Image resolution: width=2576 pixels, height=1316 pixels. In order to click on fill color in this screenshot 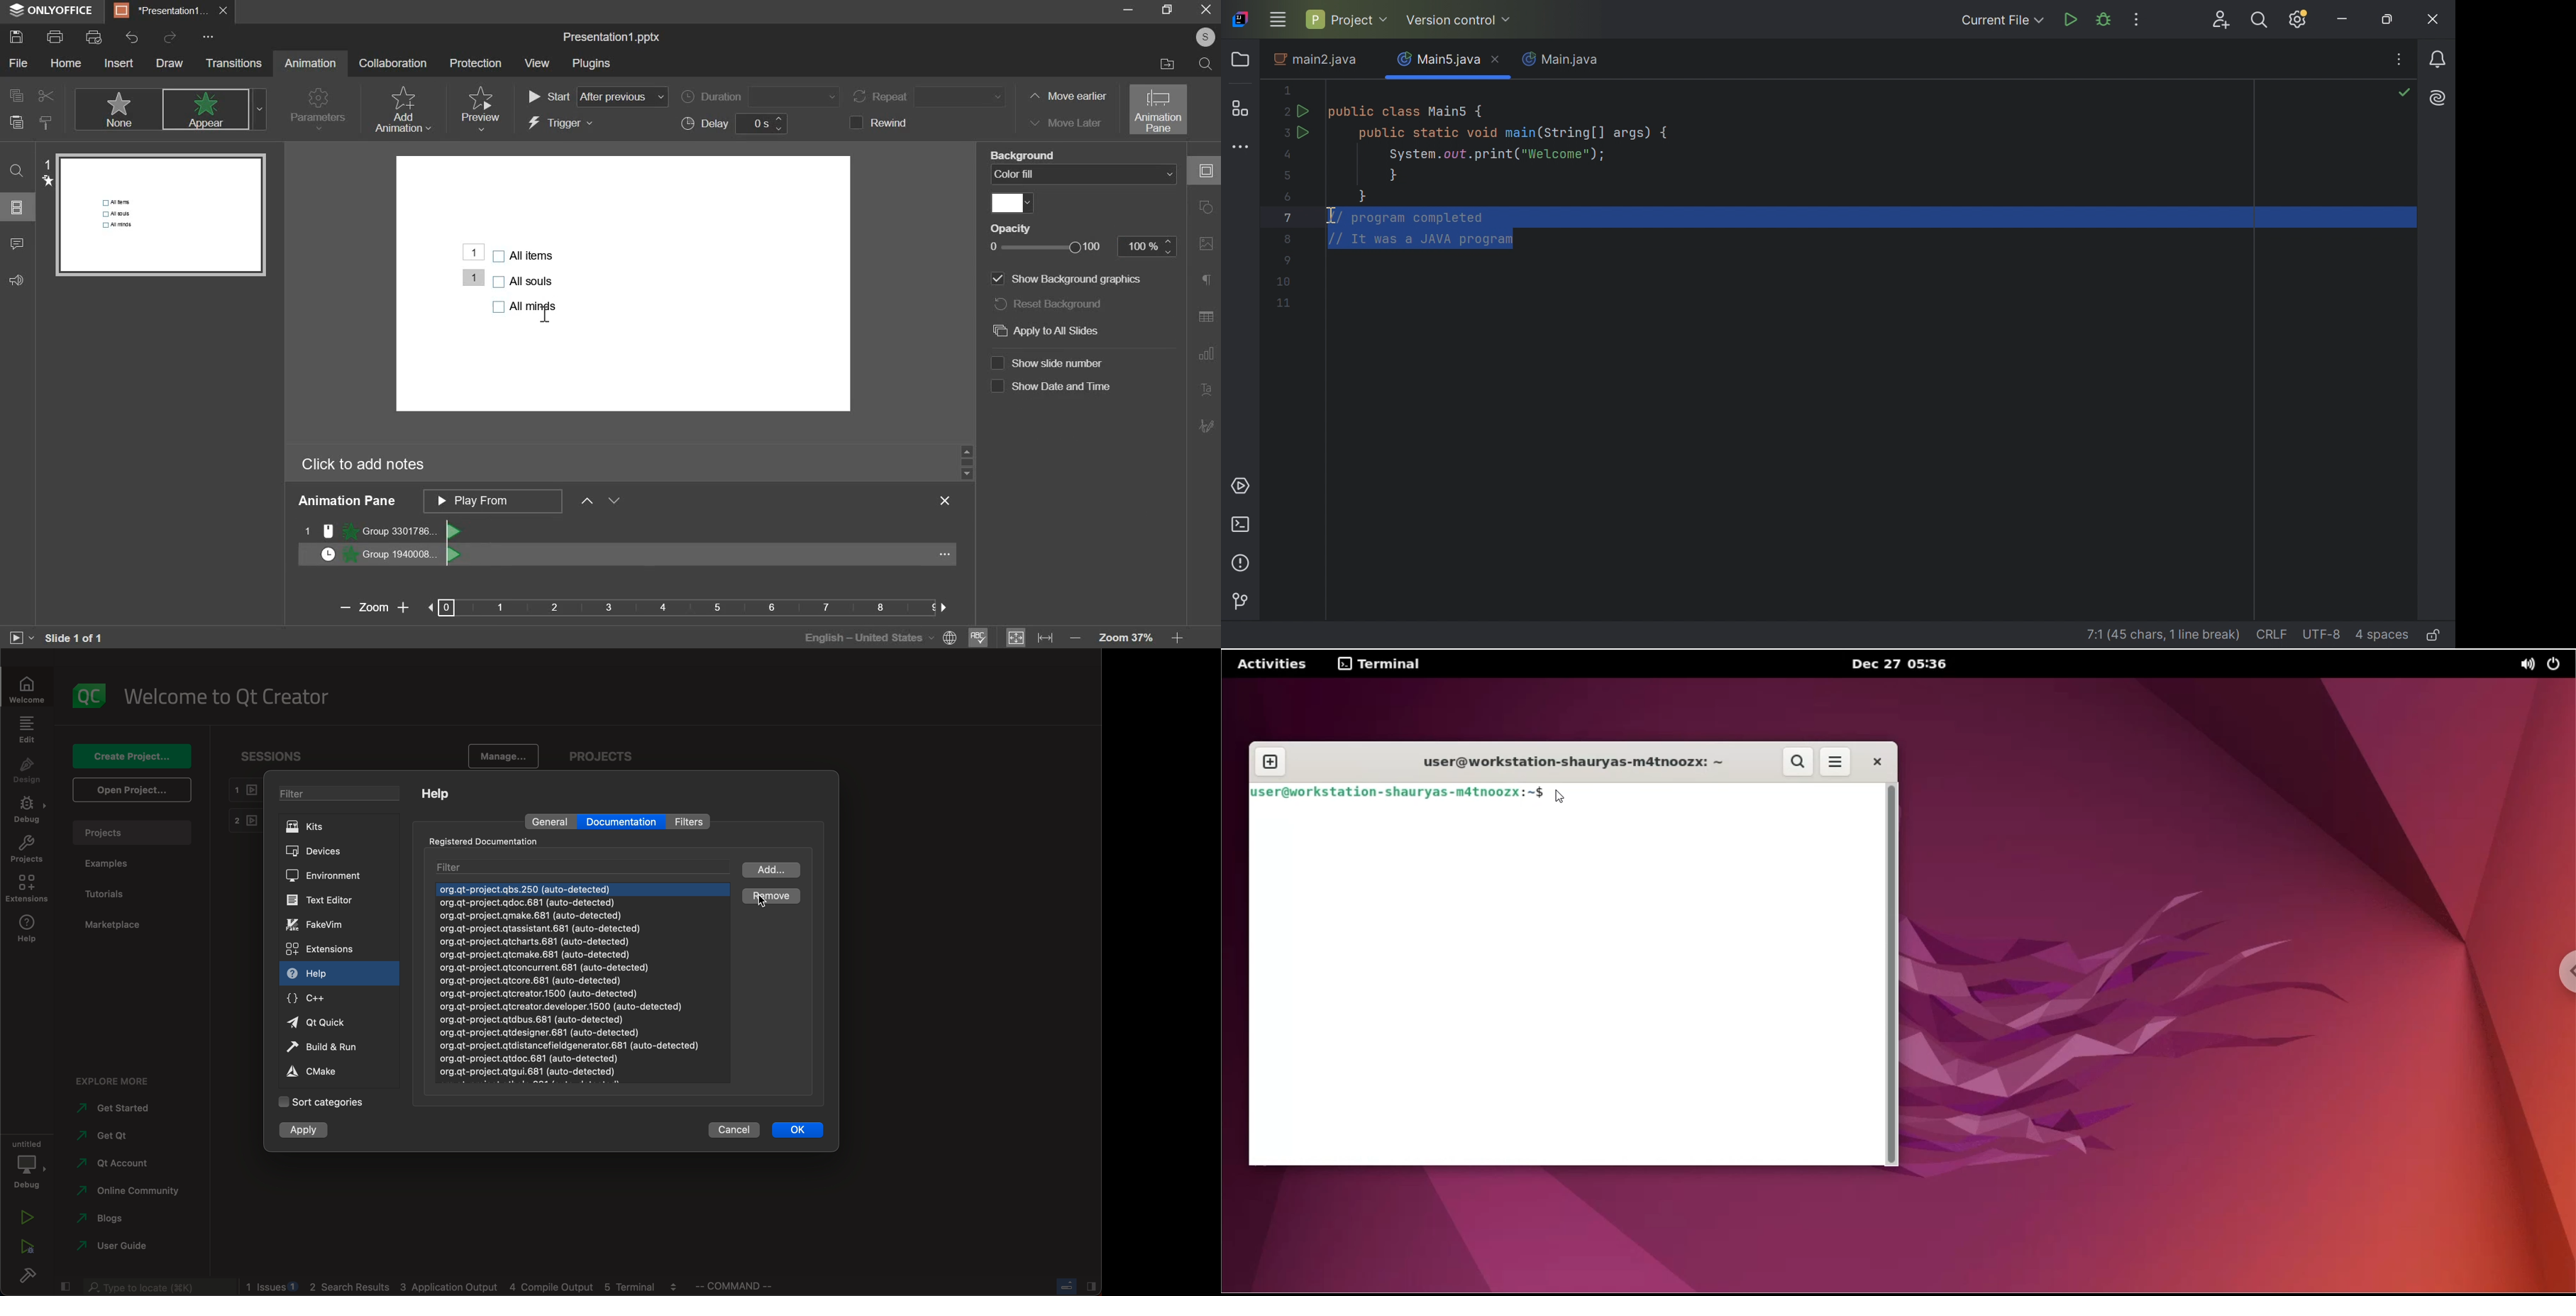, I will do `click(1012, 204)`.